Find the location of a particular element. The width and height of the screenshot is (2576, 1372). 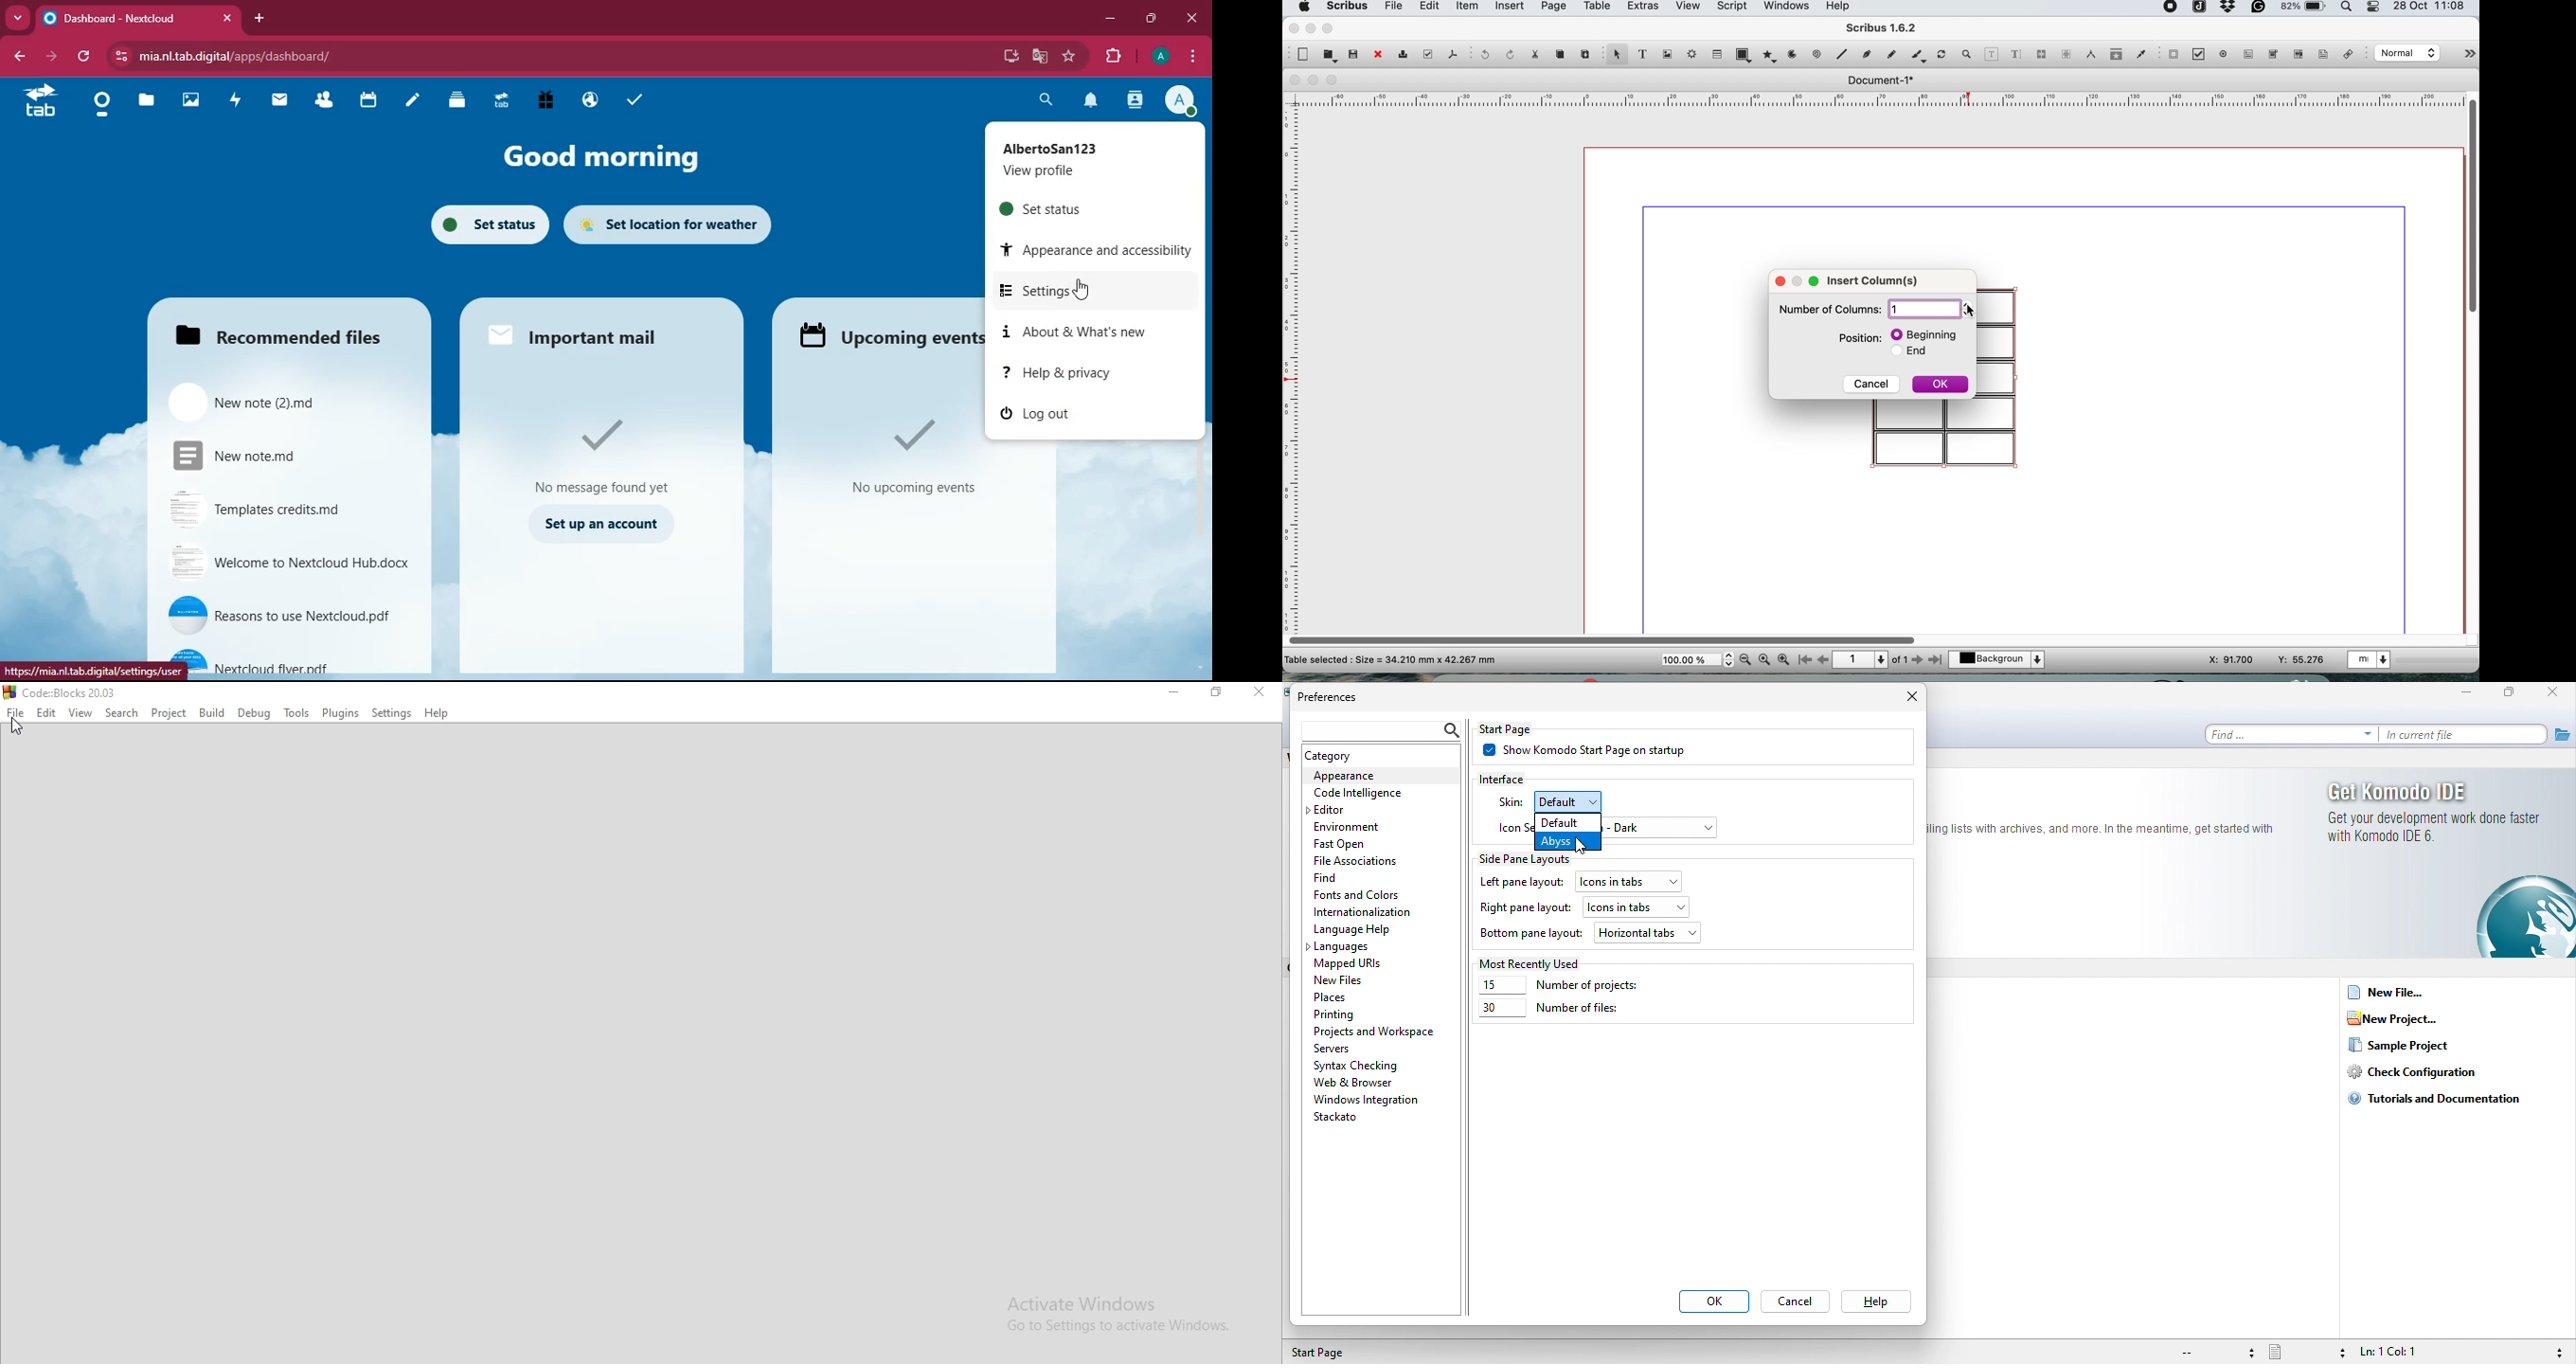

battery is located at coordinates (2302, 9).